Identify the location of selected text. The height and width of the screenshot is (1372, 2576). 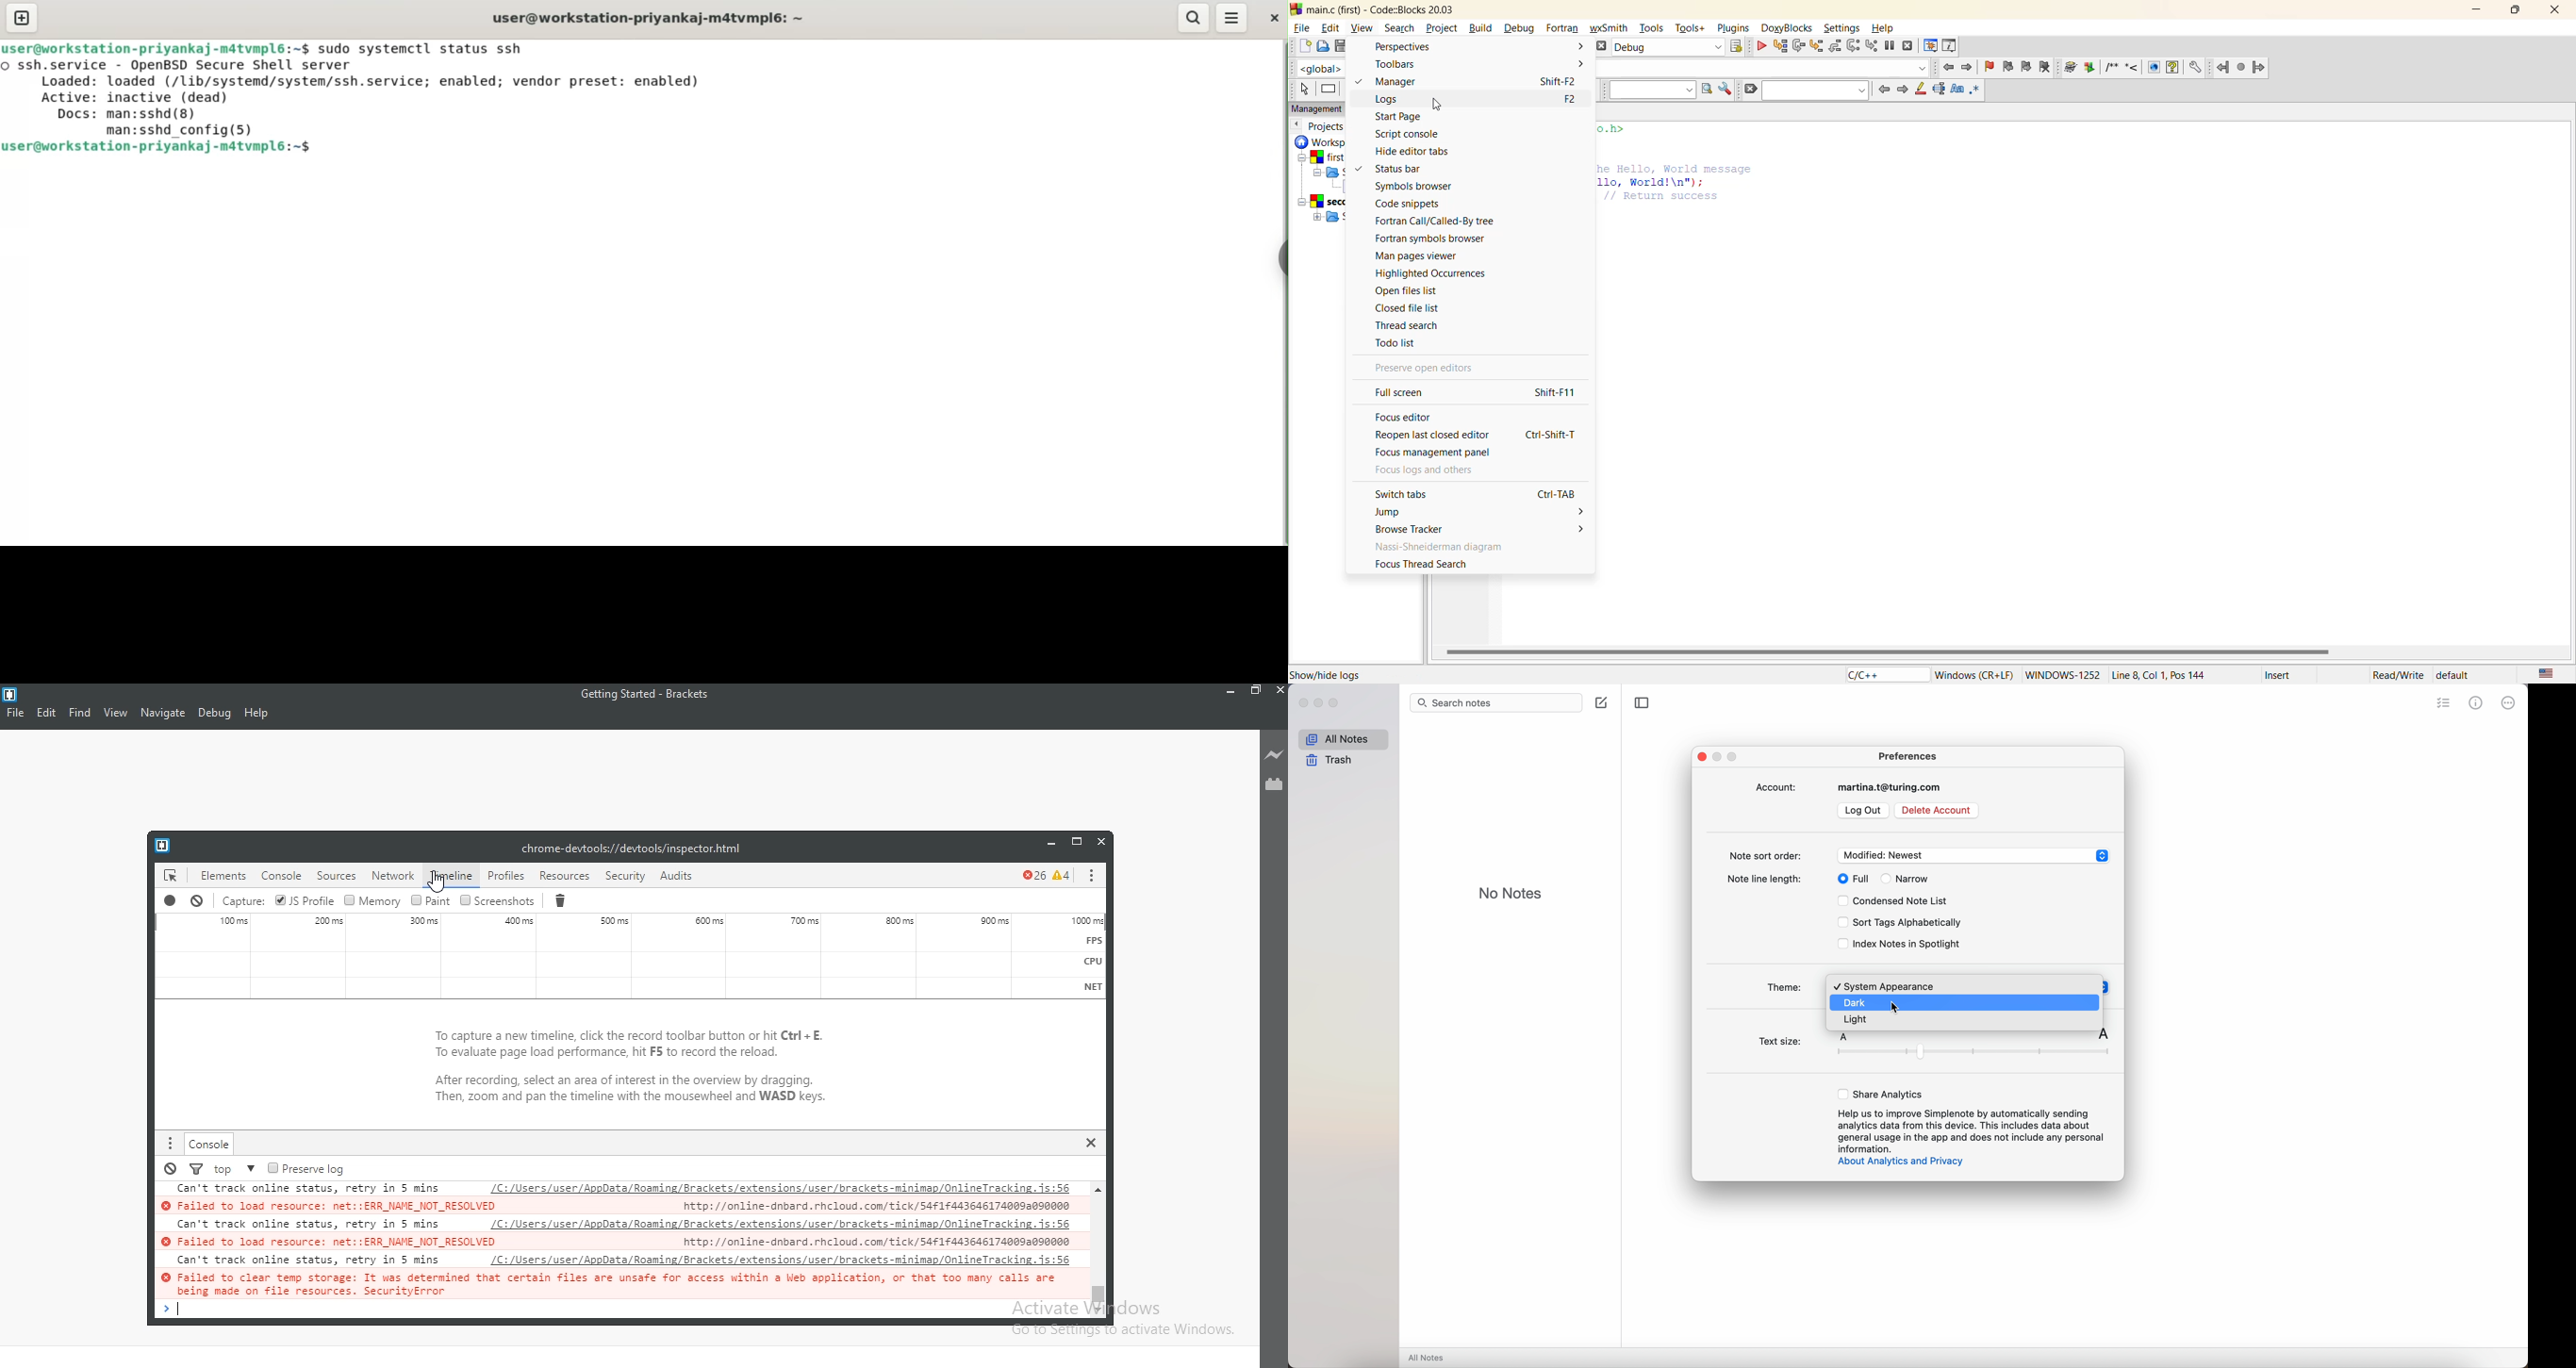
(1939, 89).